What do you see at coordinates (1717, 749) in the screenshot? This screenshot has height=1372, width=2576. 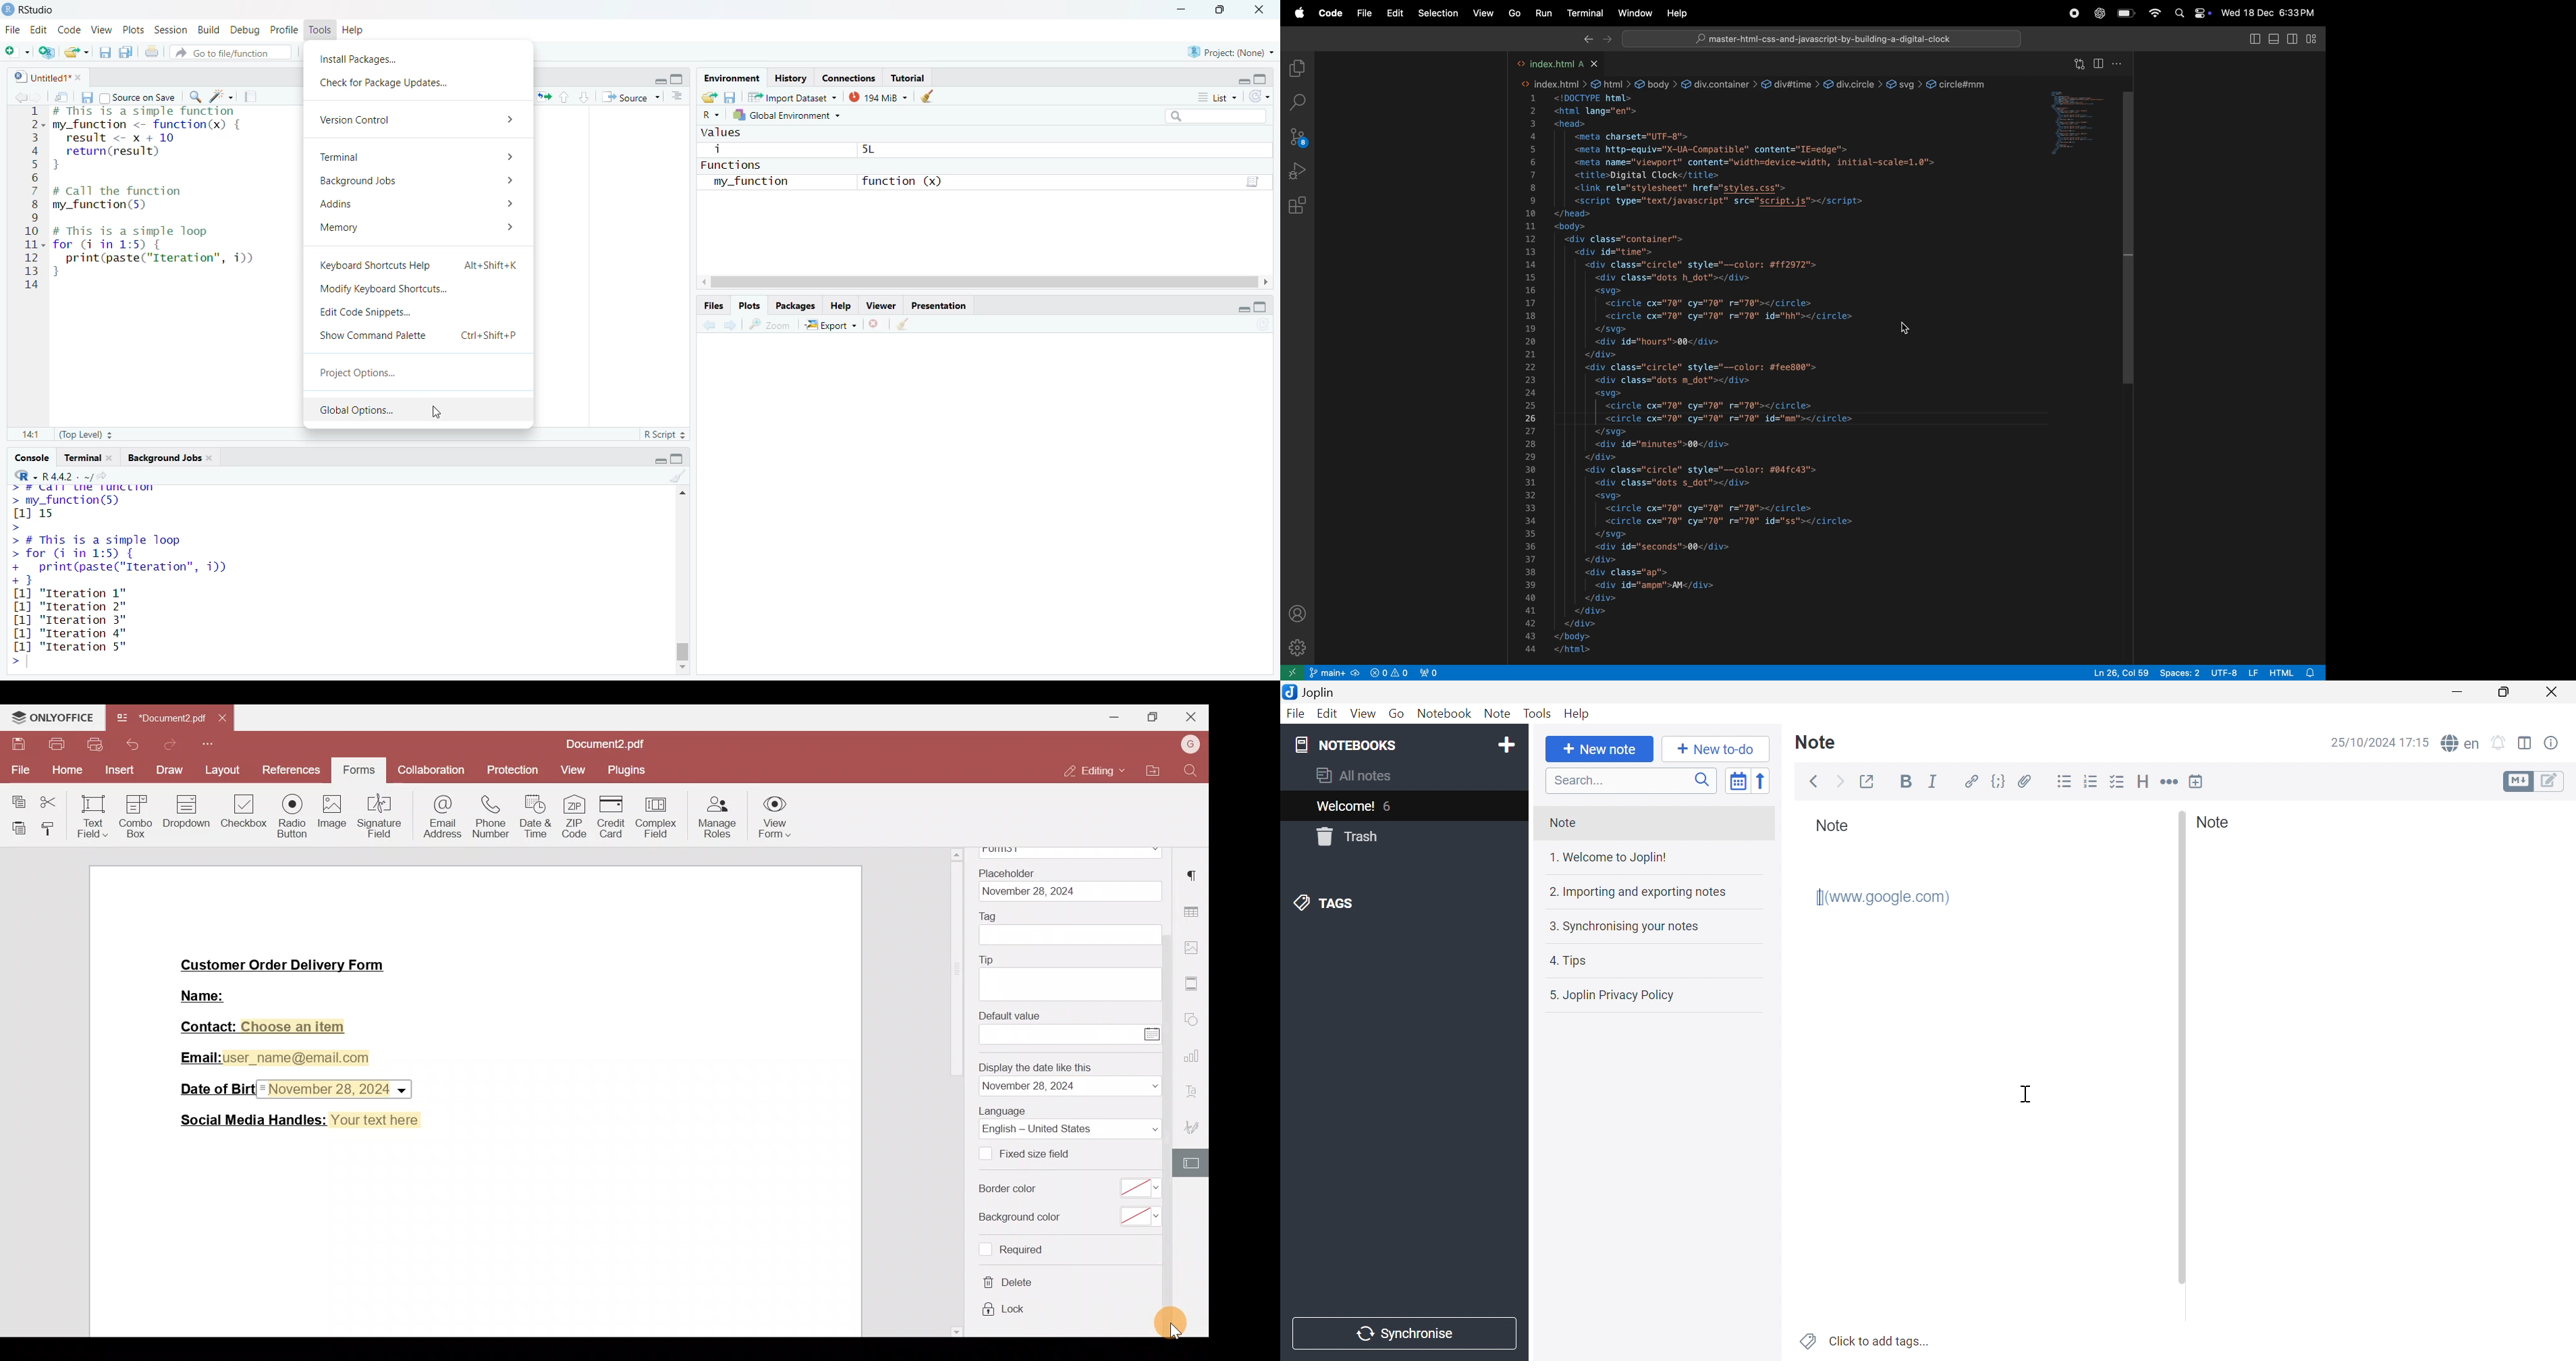 I see `+ New to-do` at bounding box center [1717, 749].